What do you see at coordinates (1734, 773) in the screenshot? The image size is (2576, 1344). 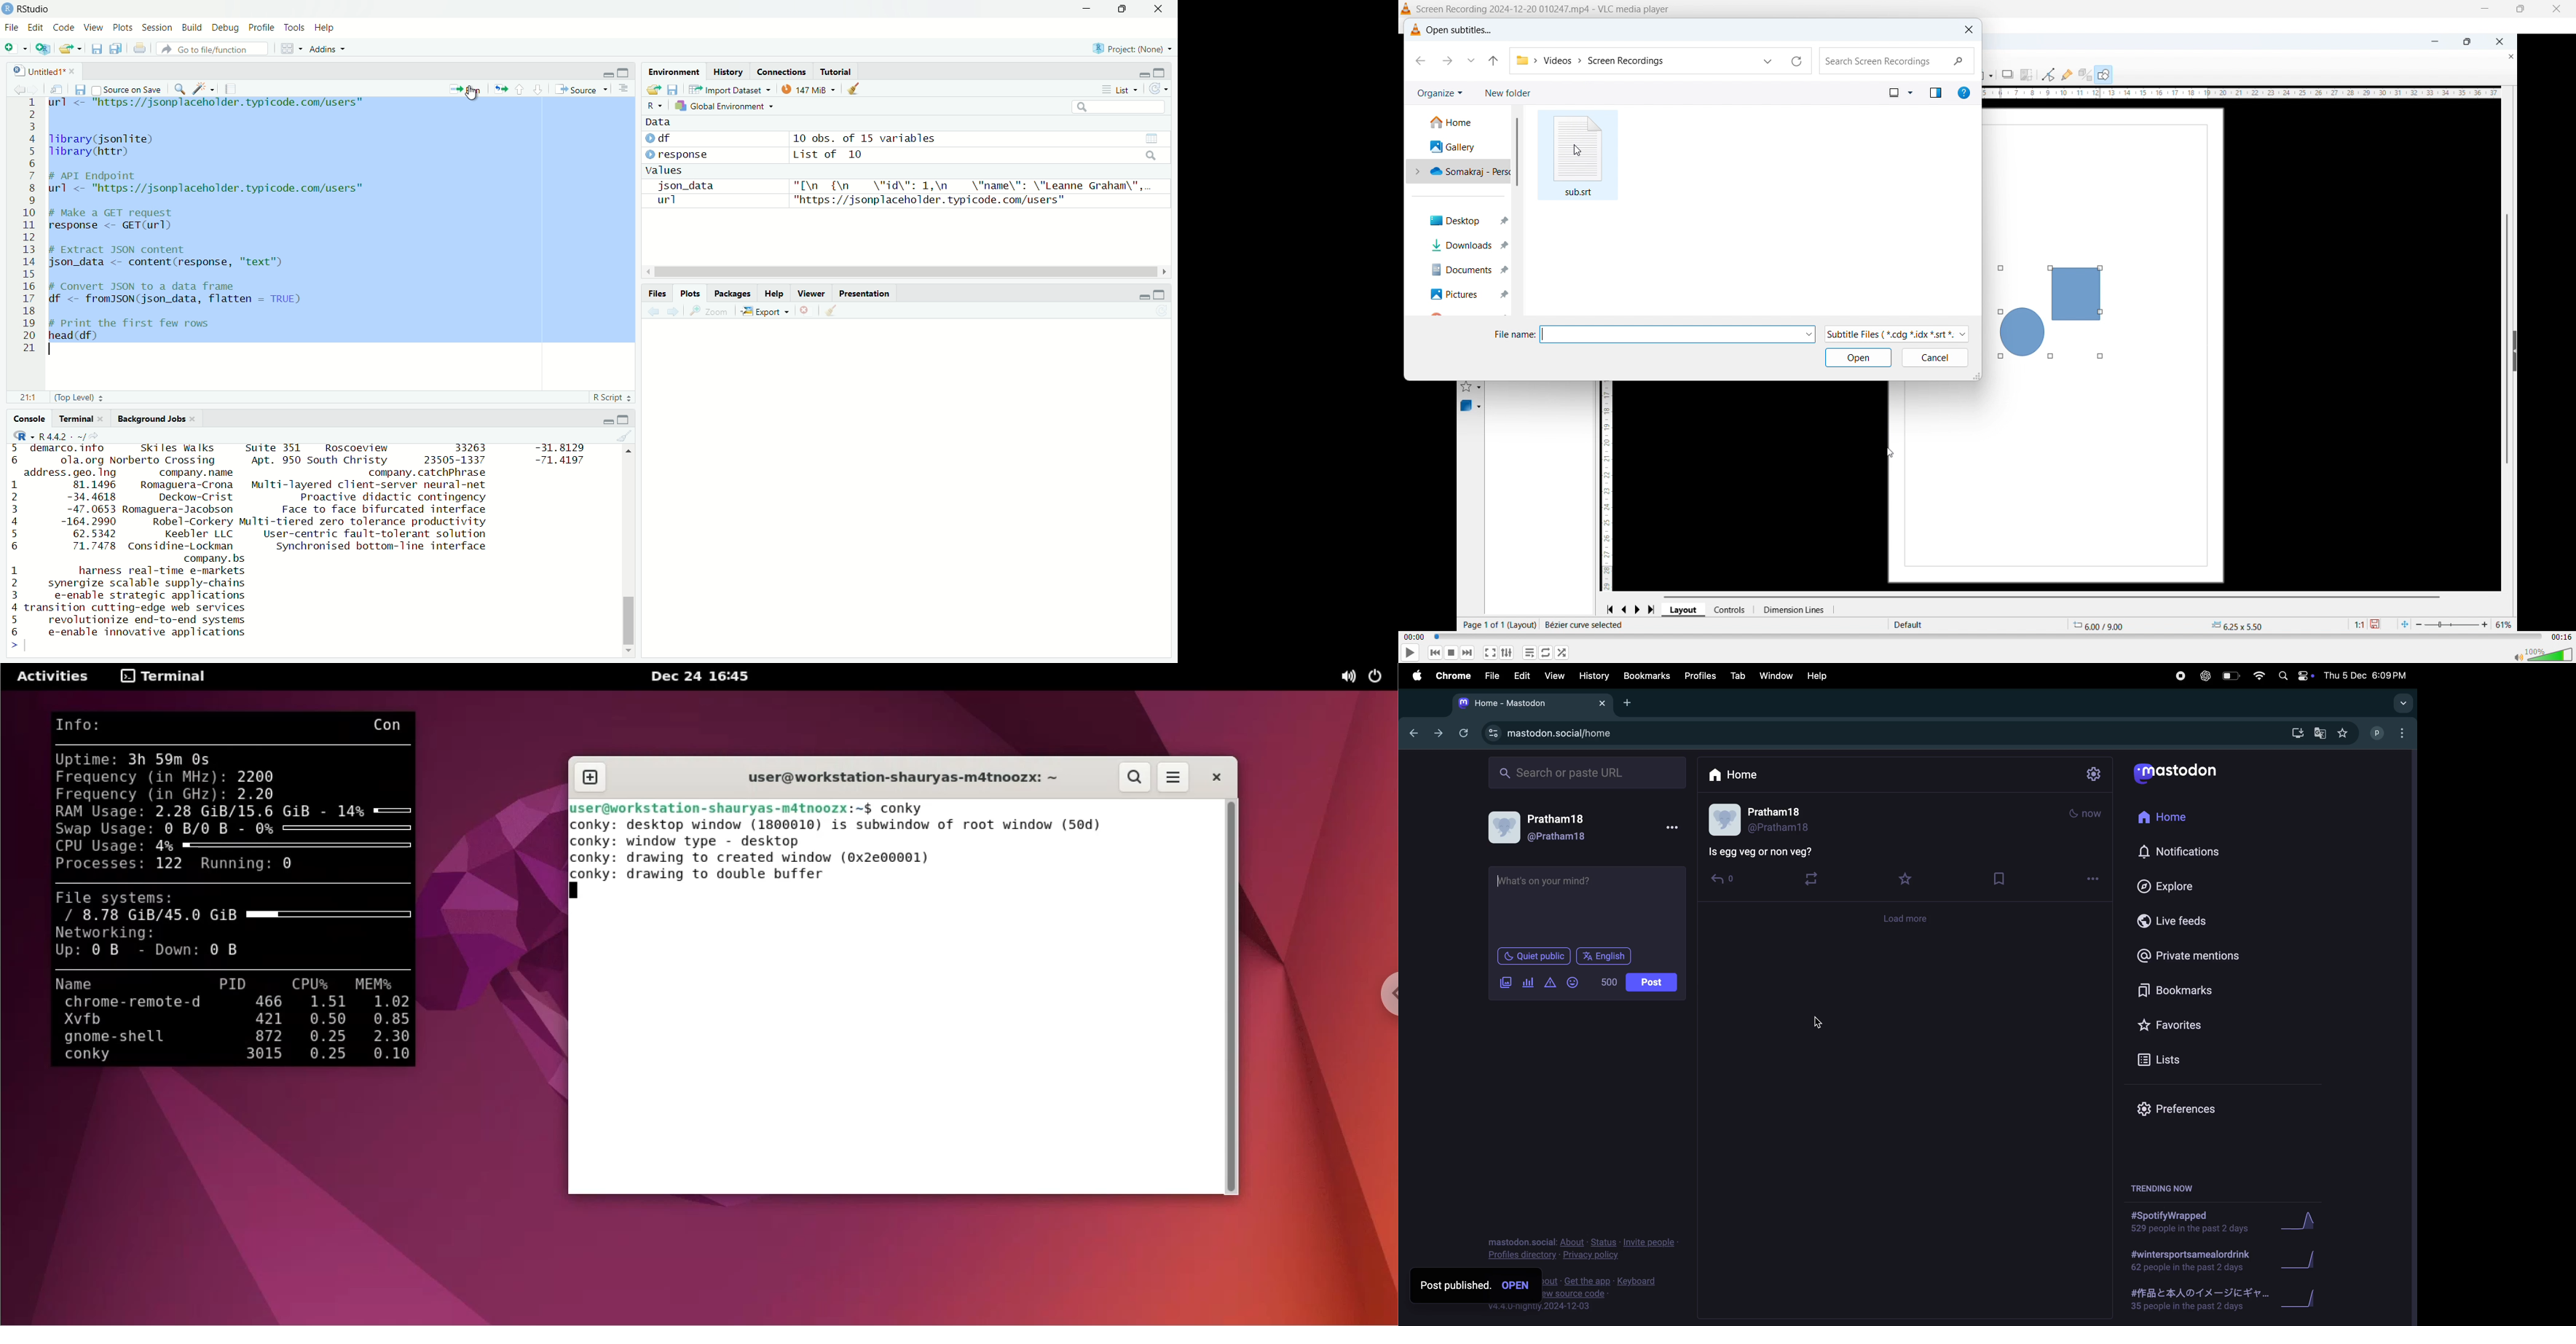 I see `home` at bounding box center [1734, 773].